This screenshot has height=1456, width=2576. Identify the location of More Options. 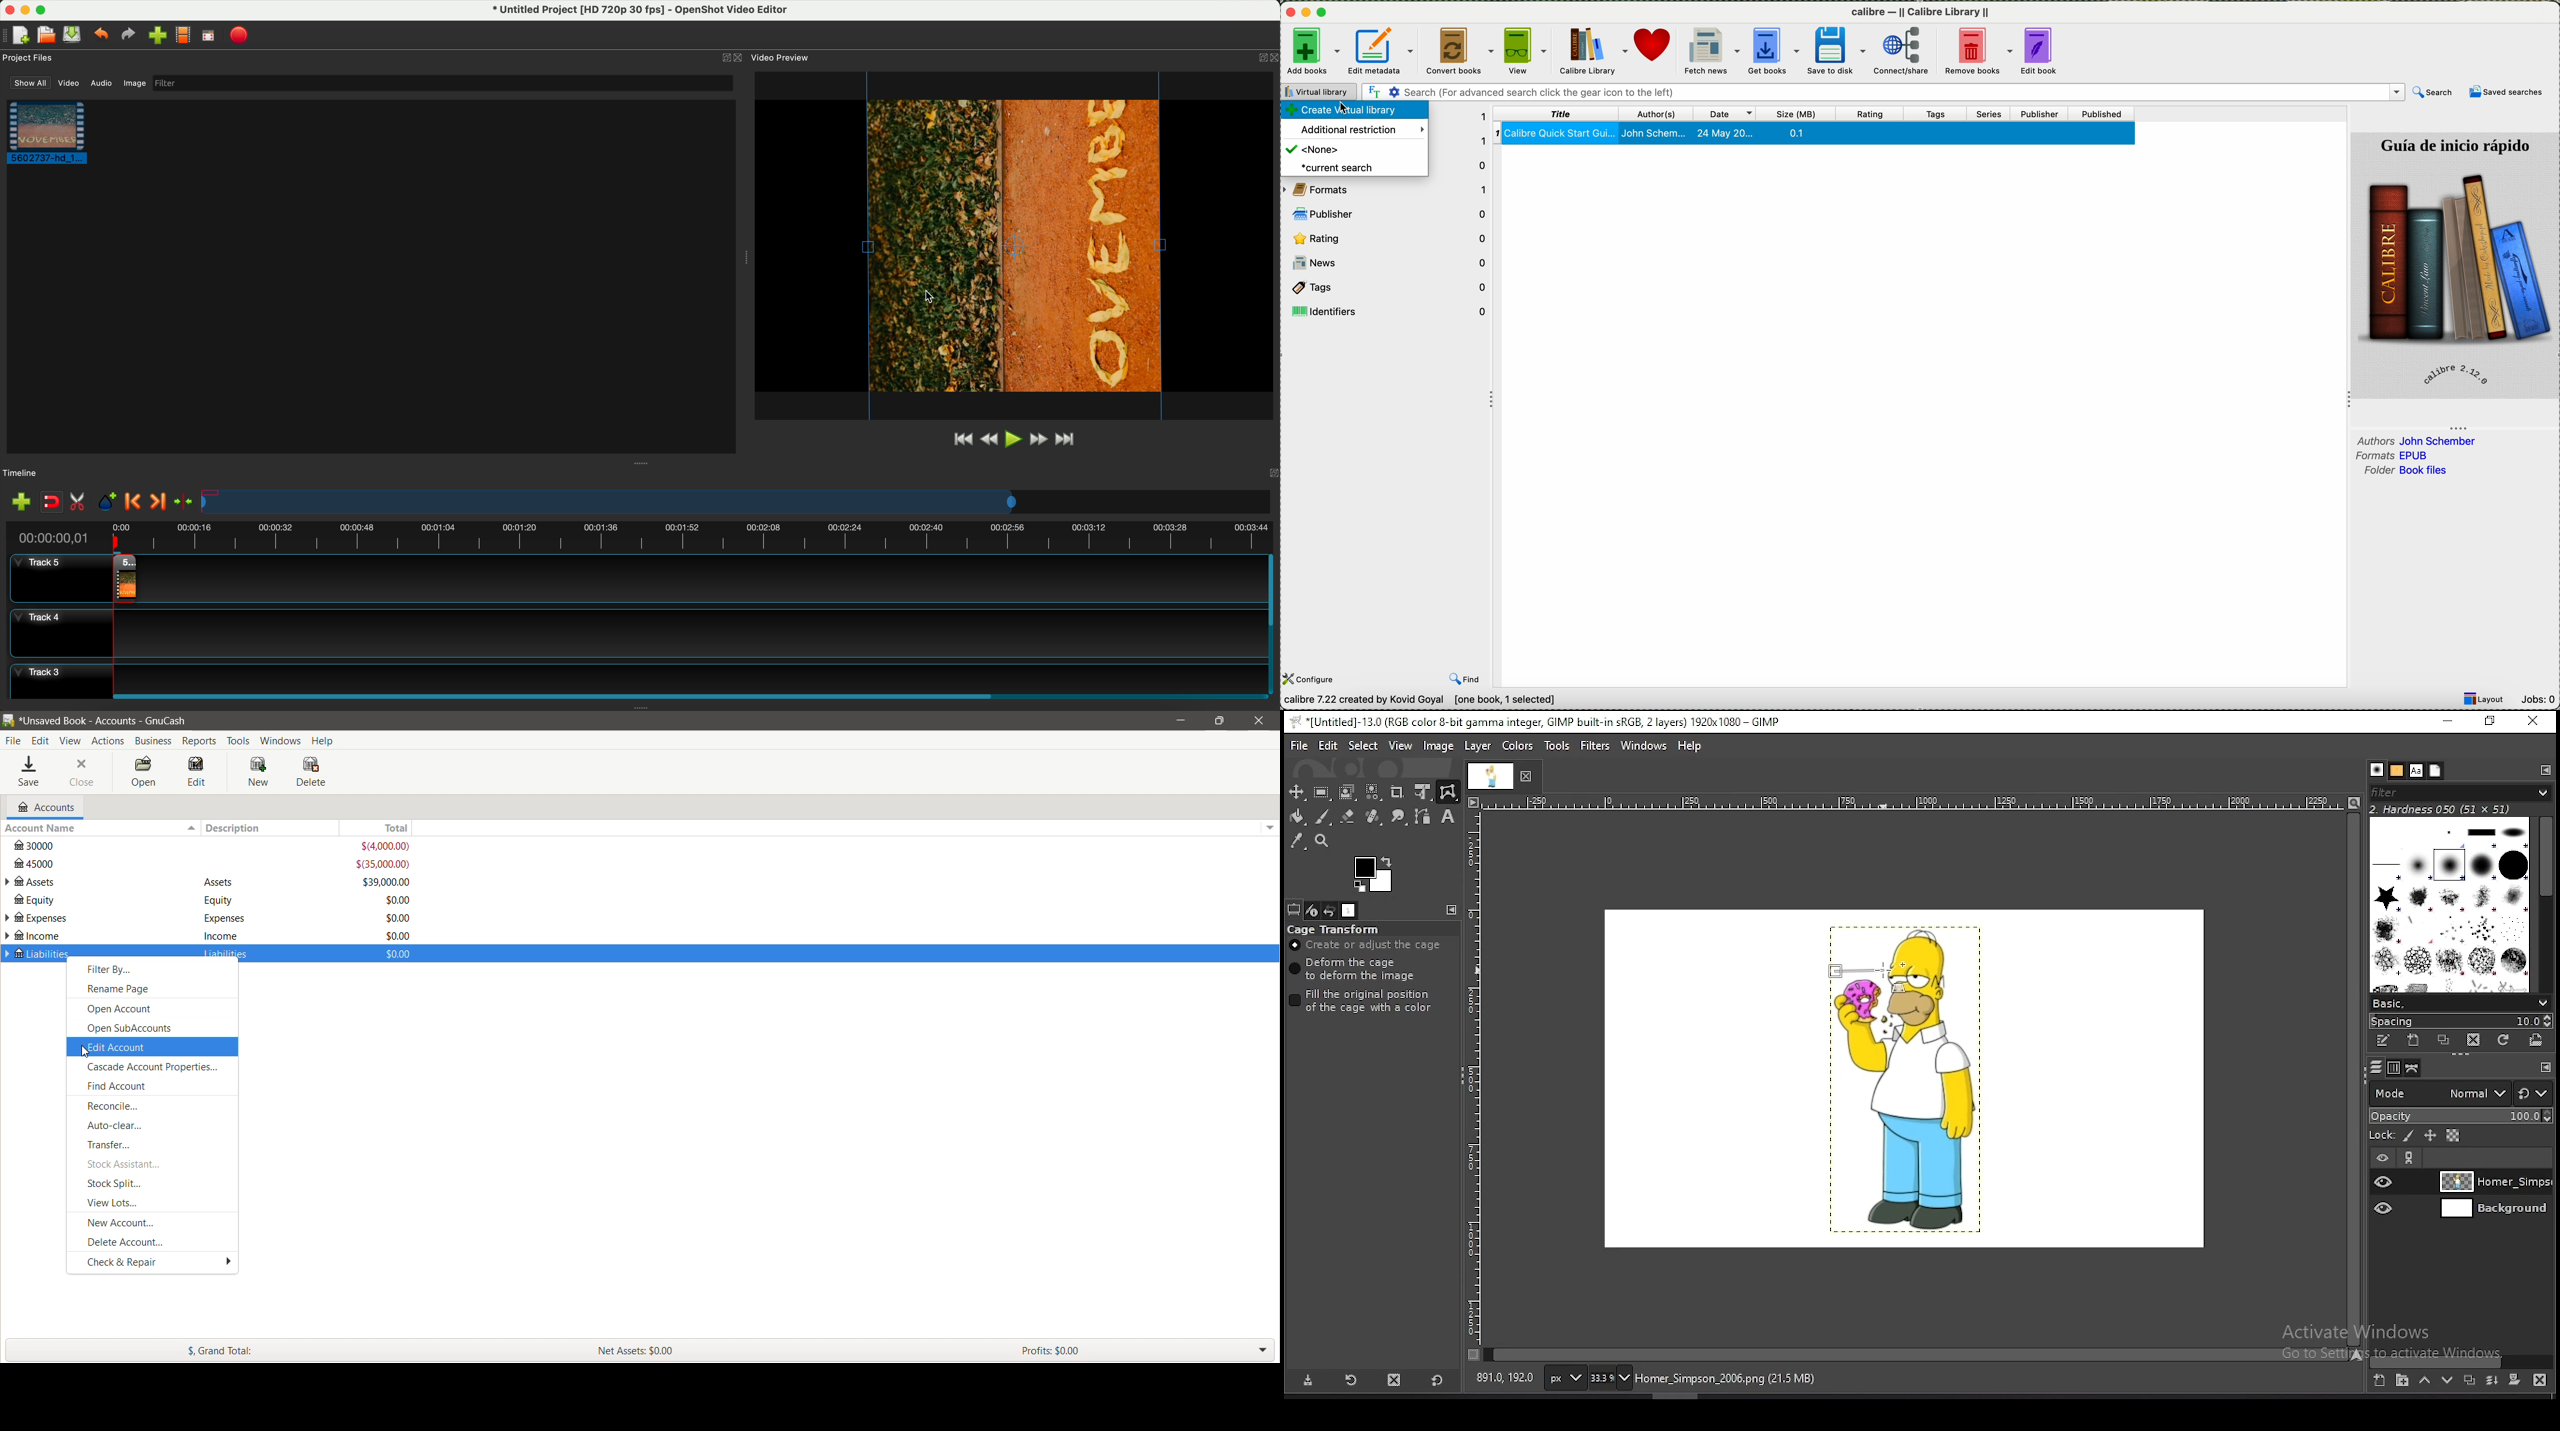
(225, 1262).